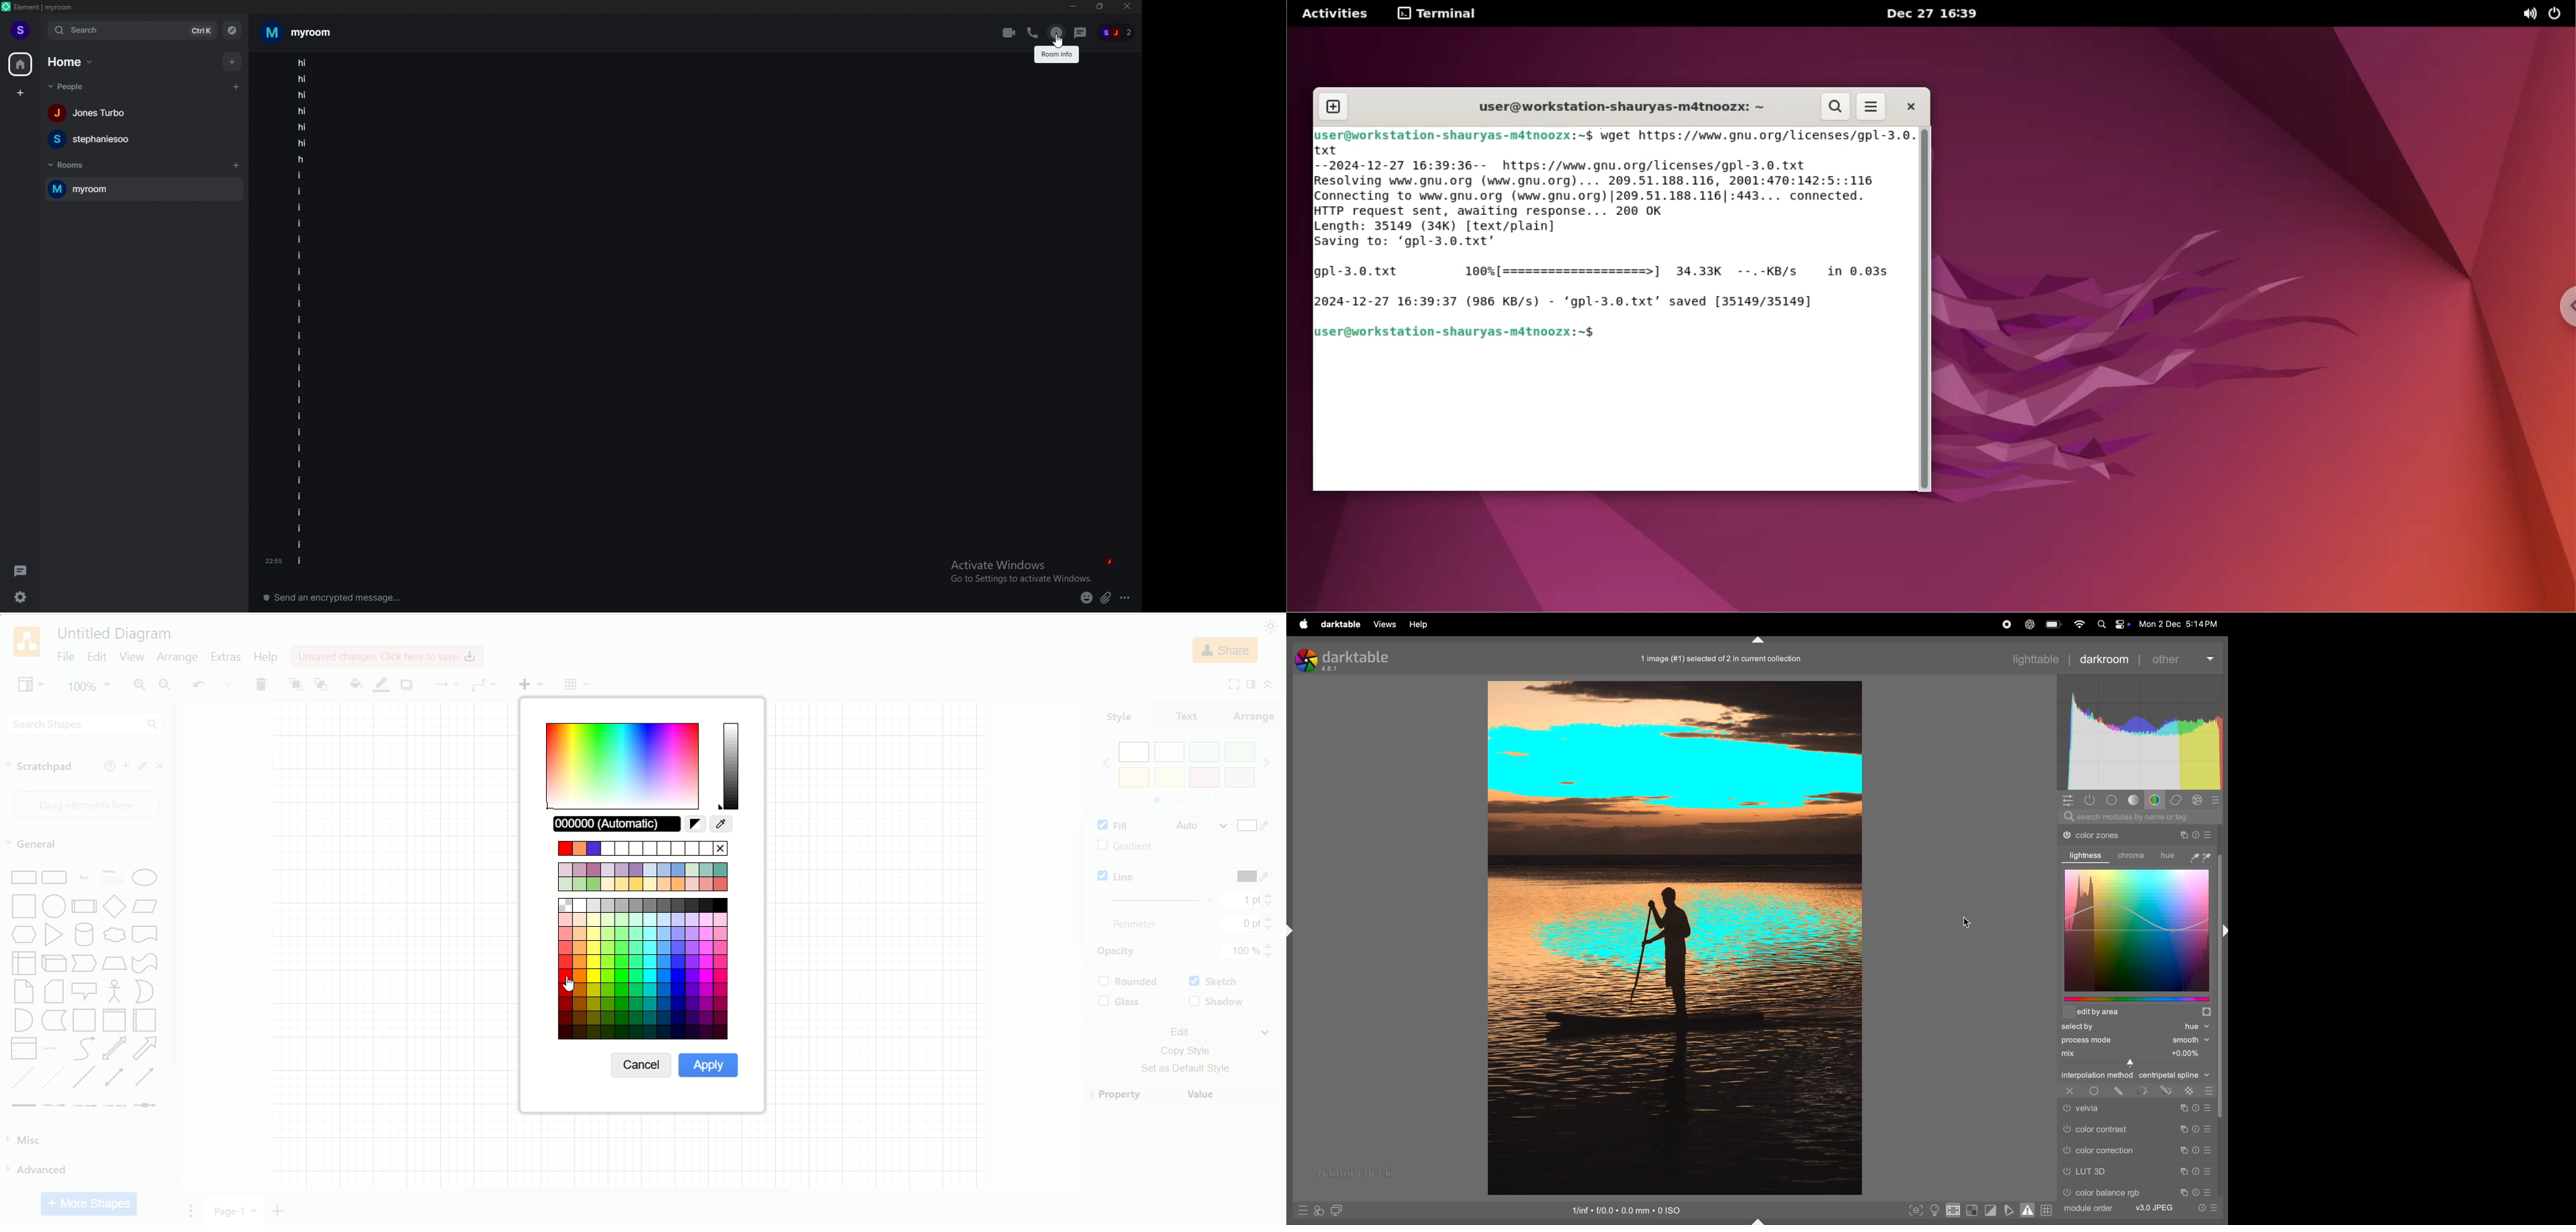 This screenshot has width=2576, height=1232. I want to click on v3 jpeg, so click(2149, 1210).